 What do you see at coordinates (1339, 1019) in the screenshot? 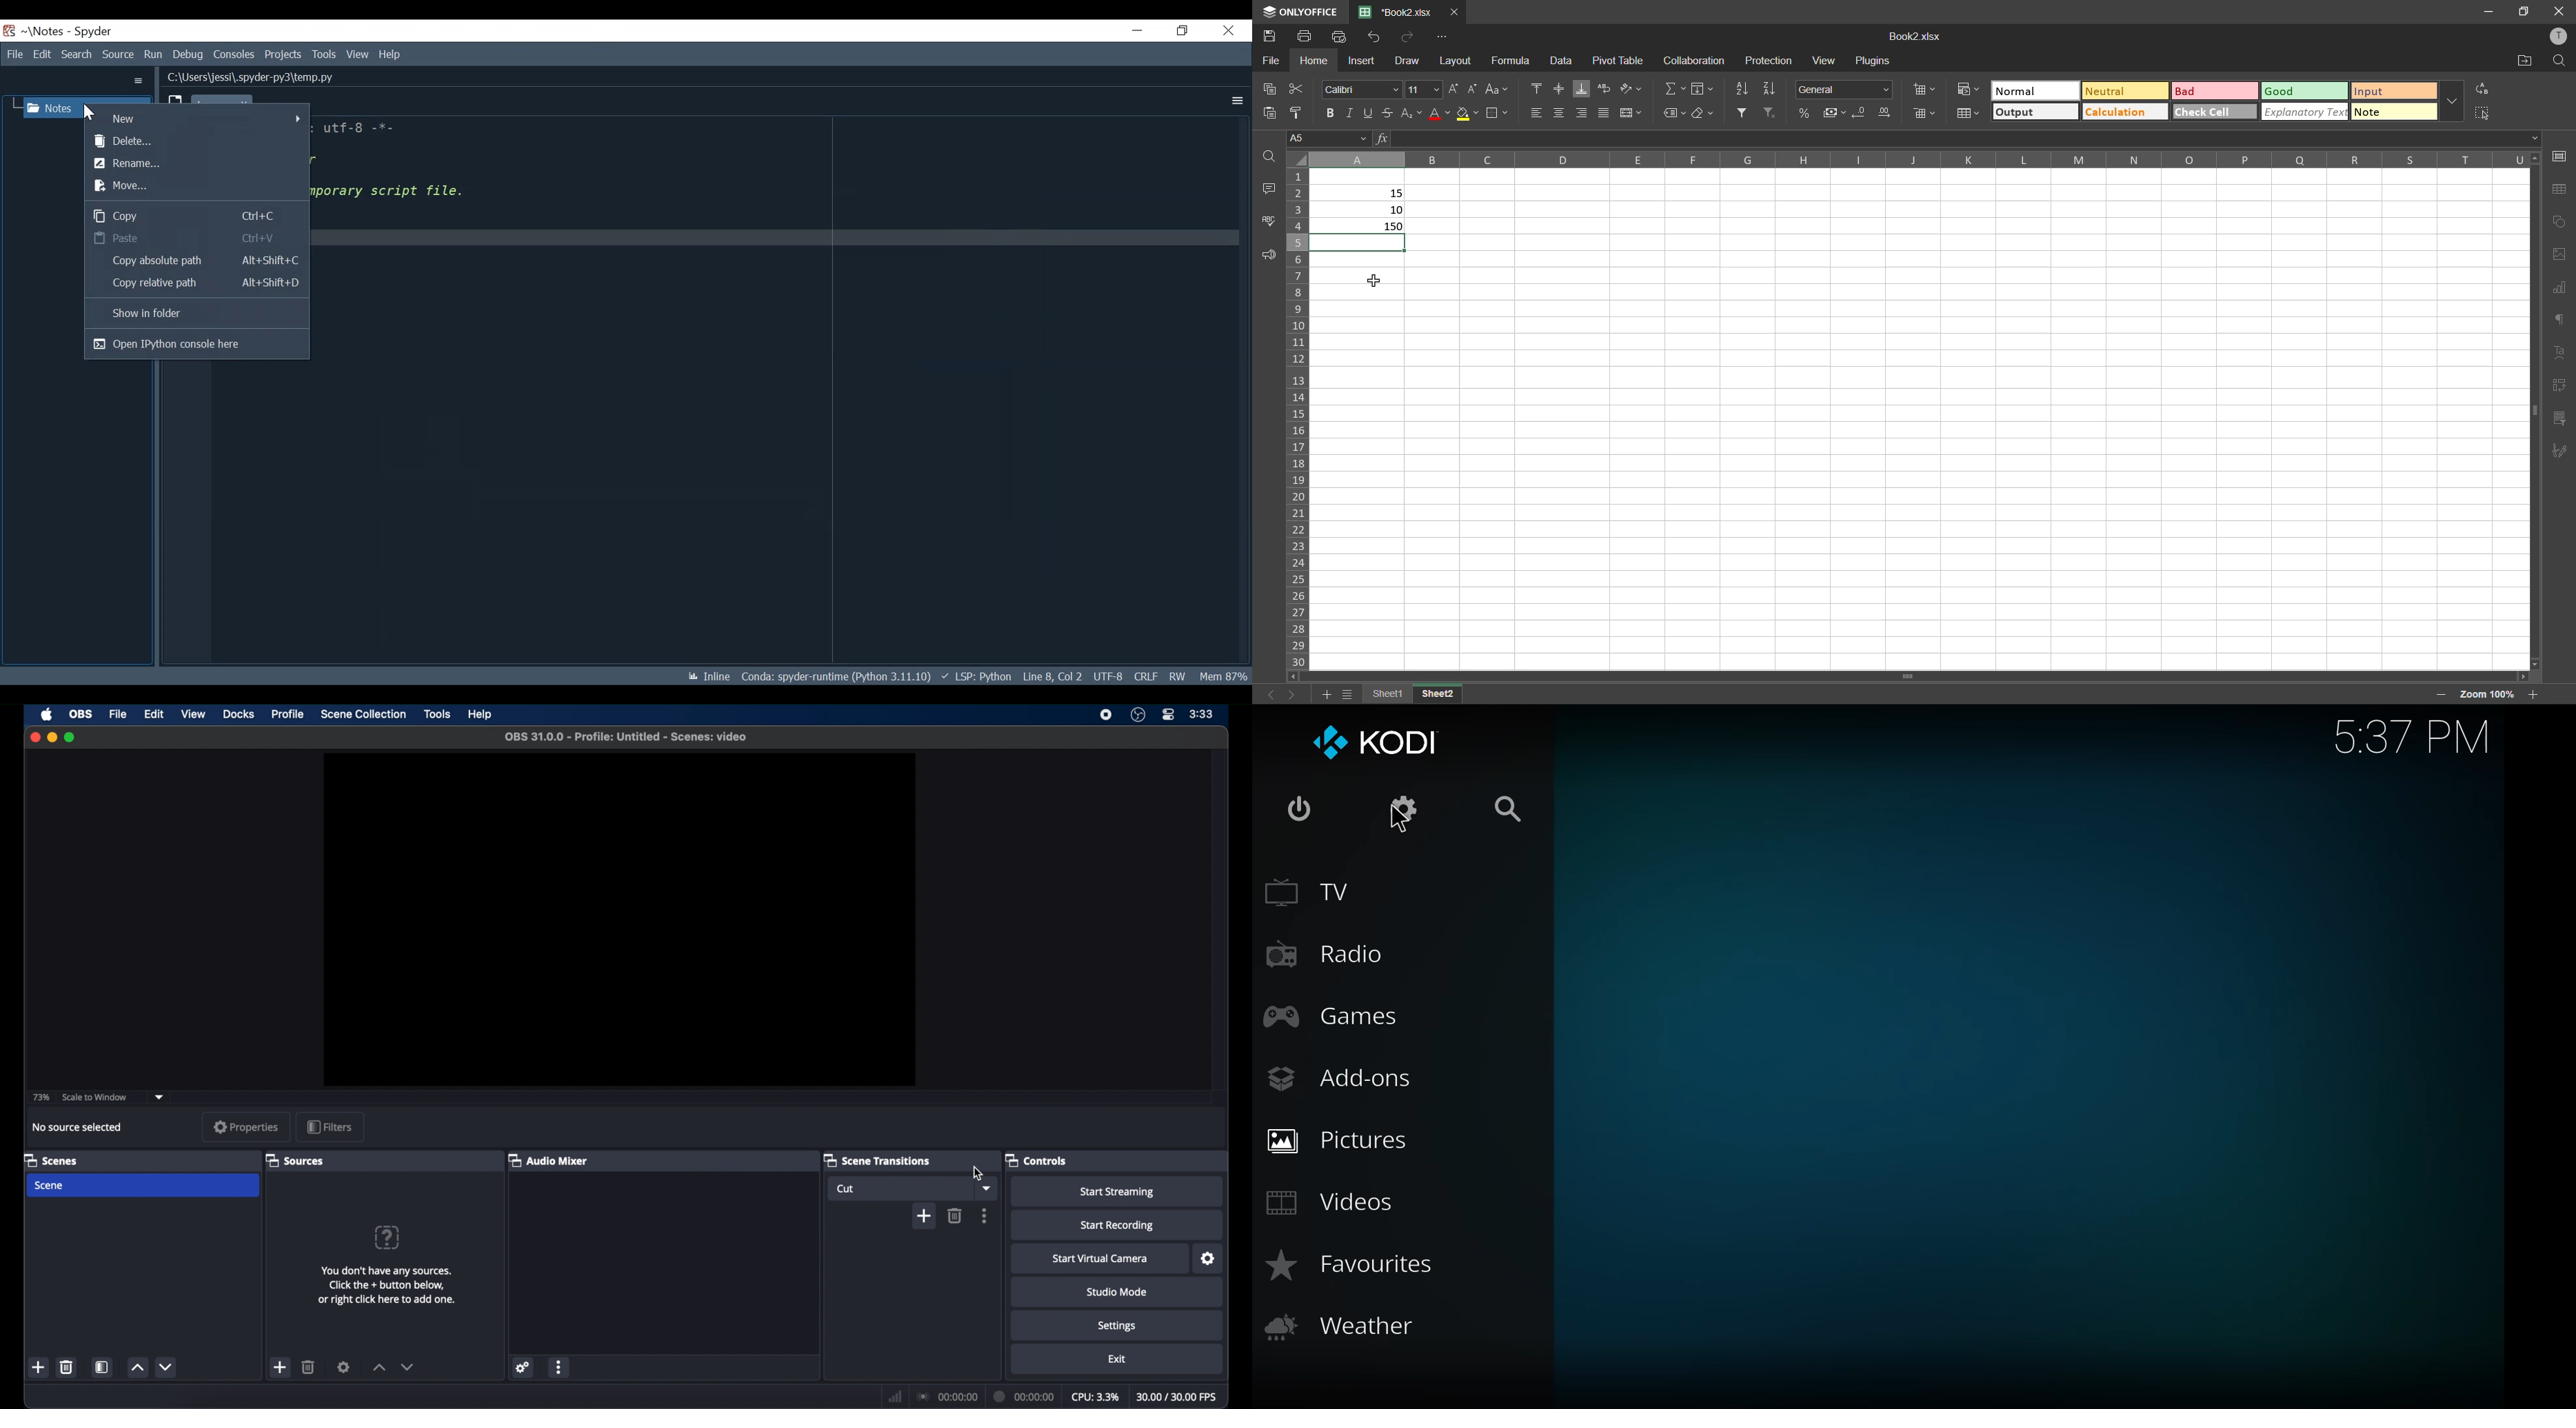
I see `games` at bounding box center [1339, 1019].